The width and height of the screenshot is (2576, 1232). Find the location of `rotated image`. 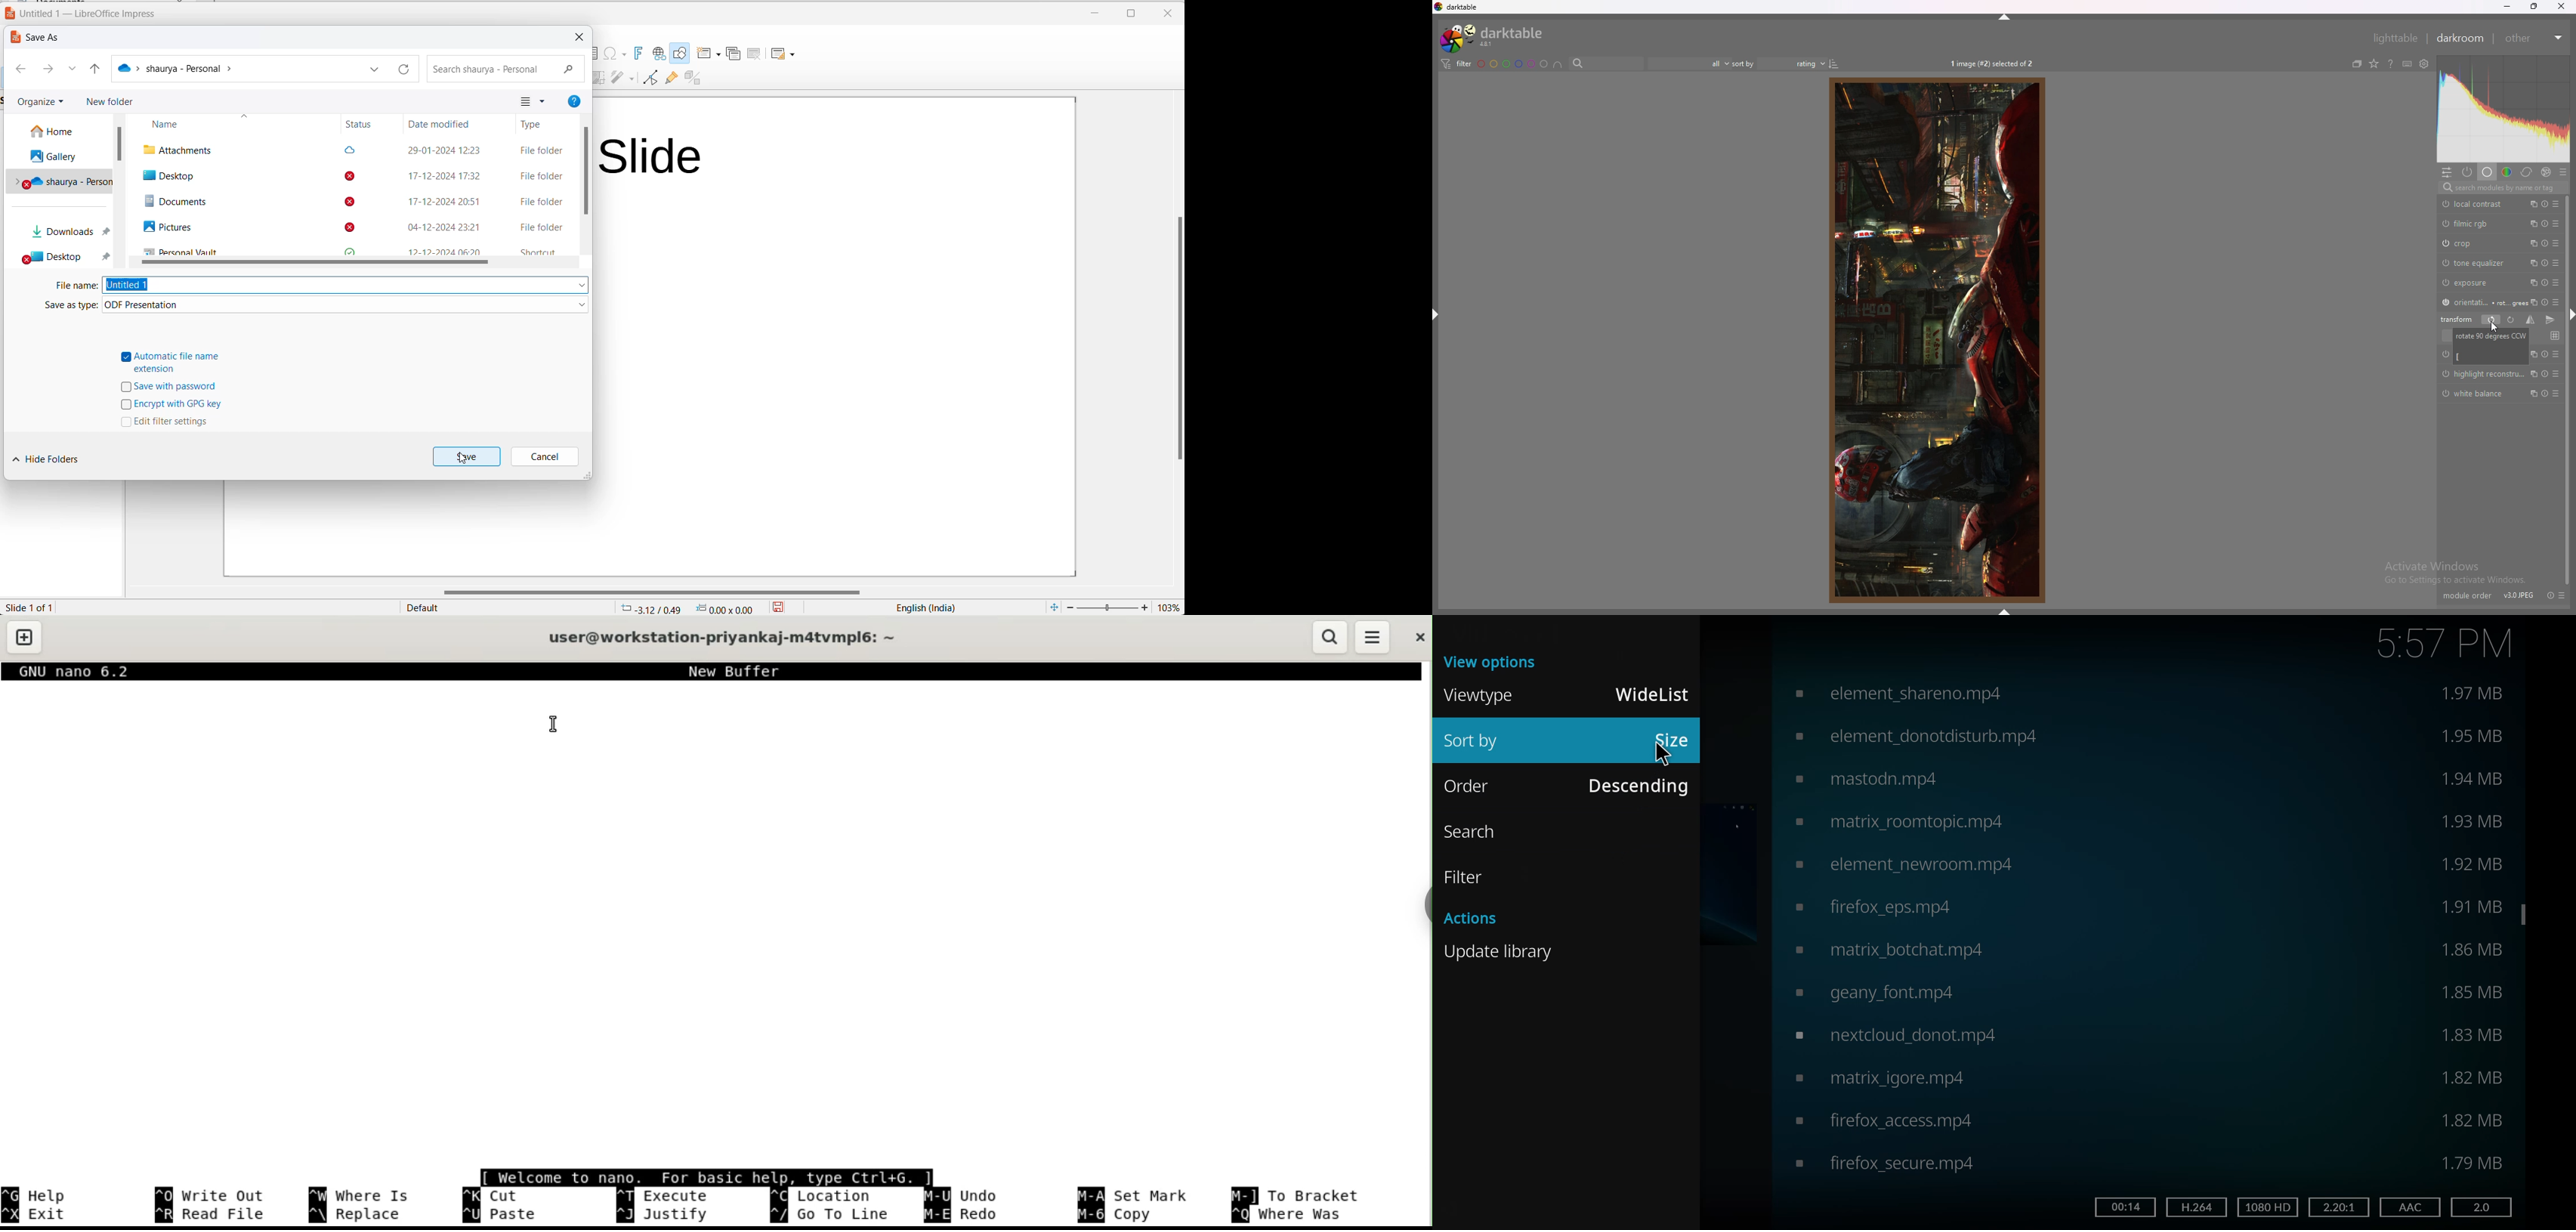

rotated image is located at coordinates (1933, 341).